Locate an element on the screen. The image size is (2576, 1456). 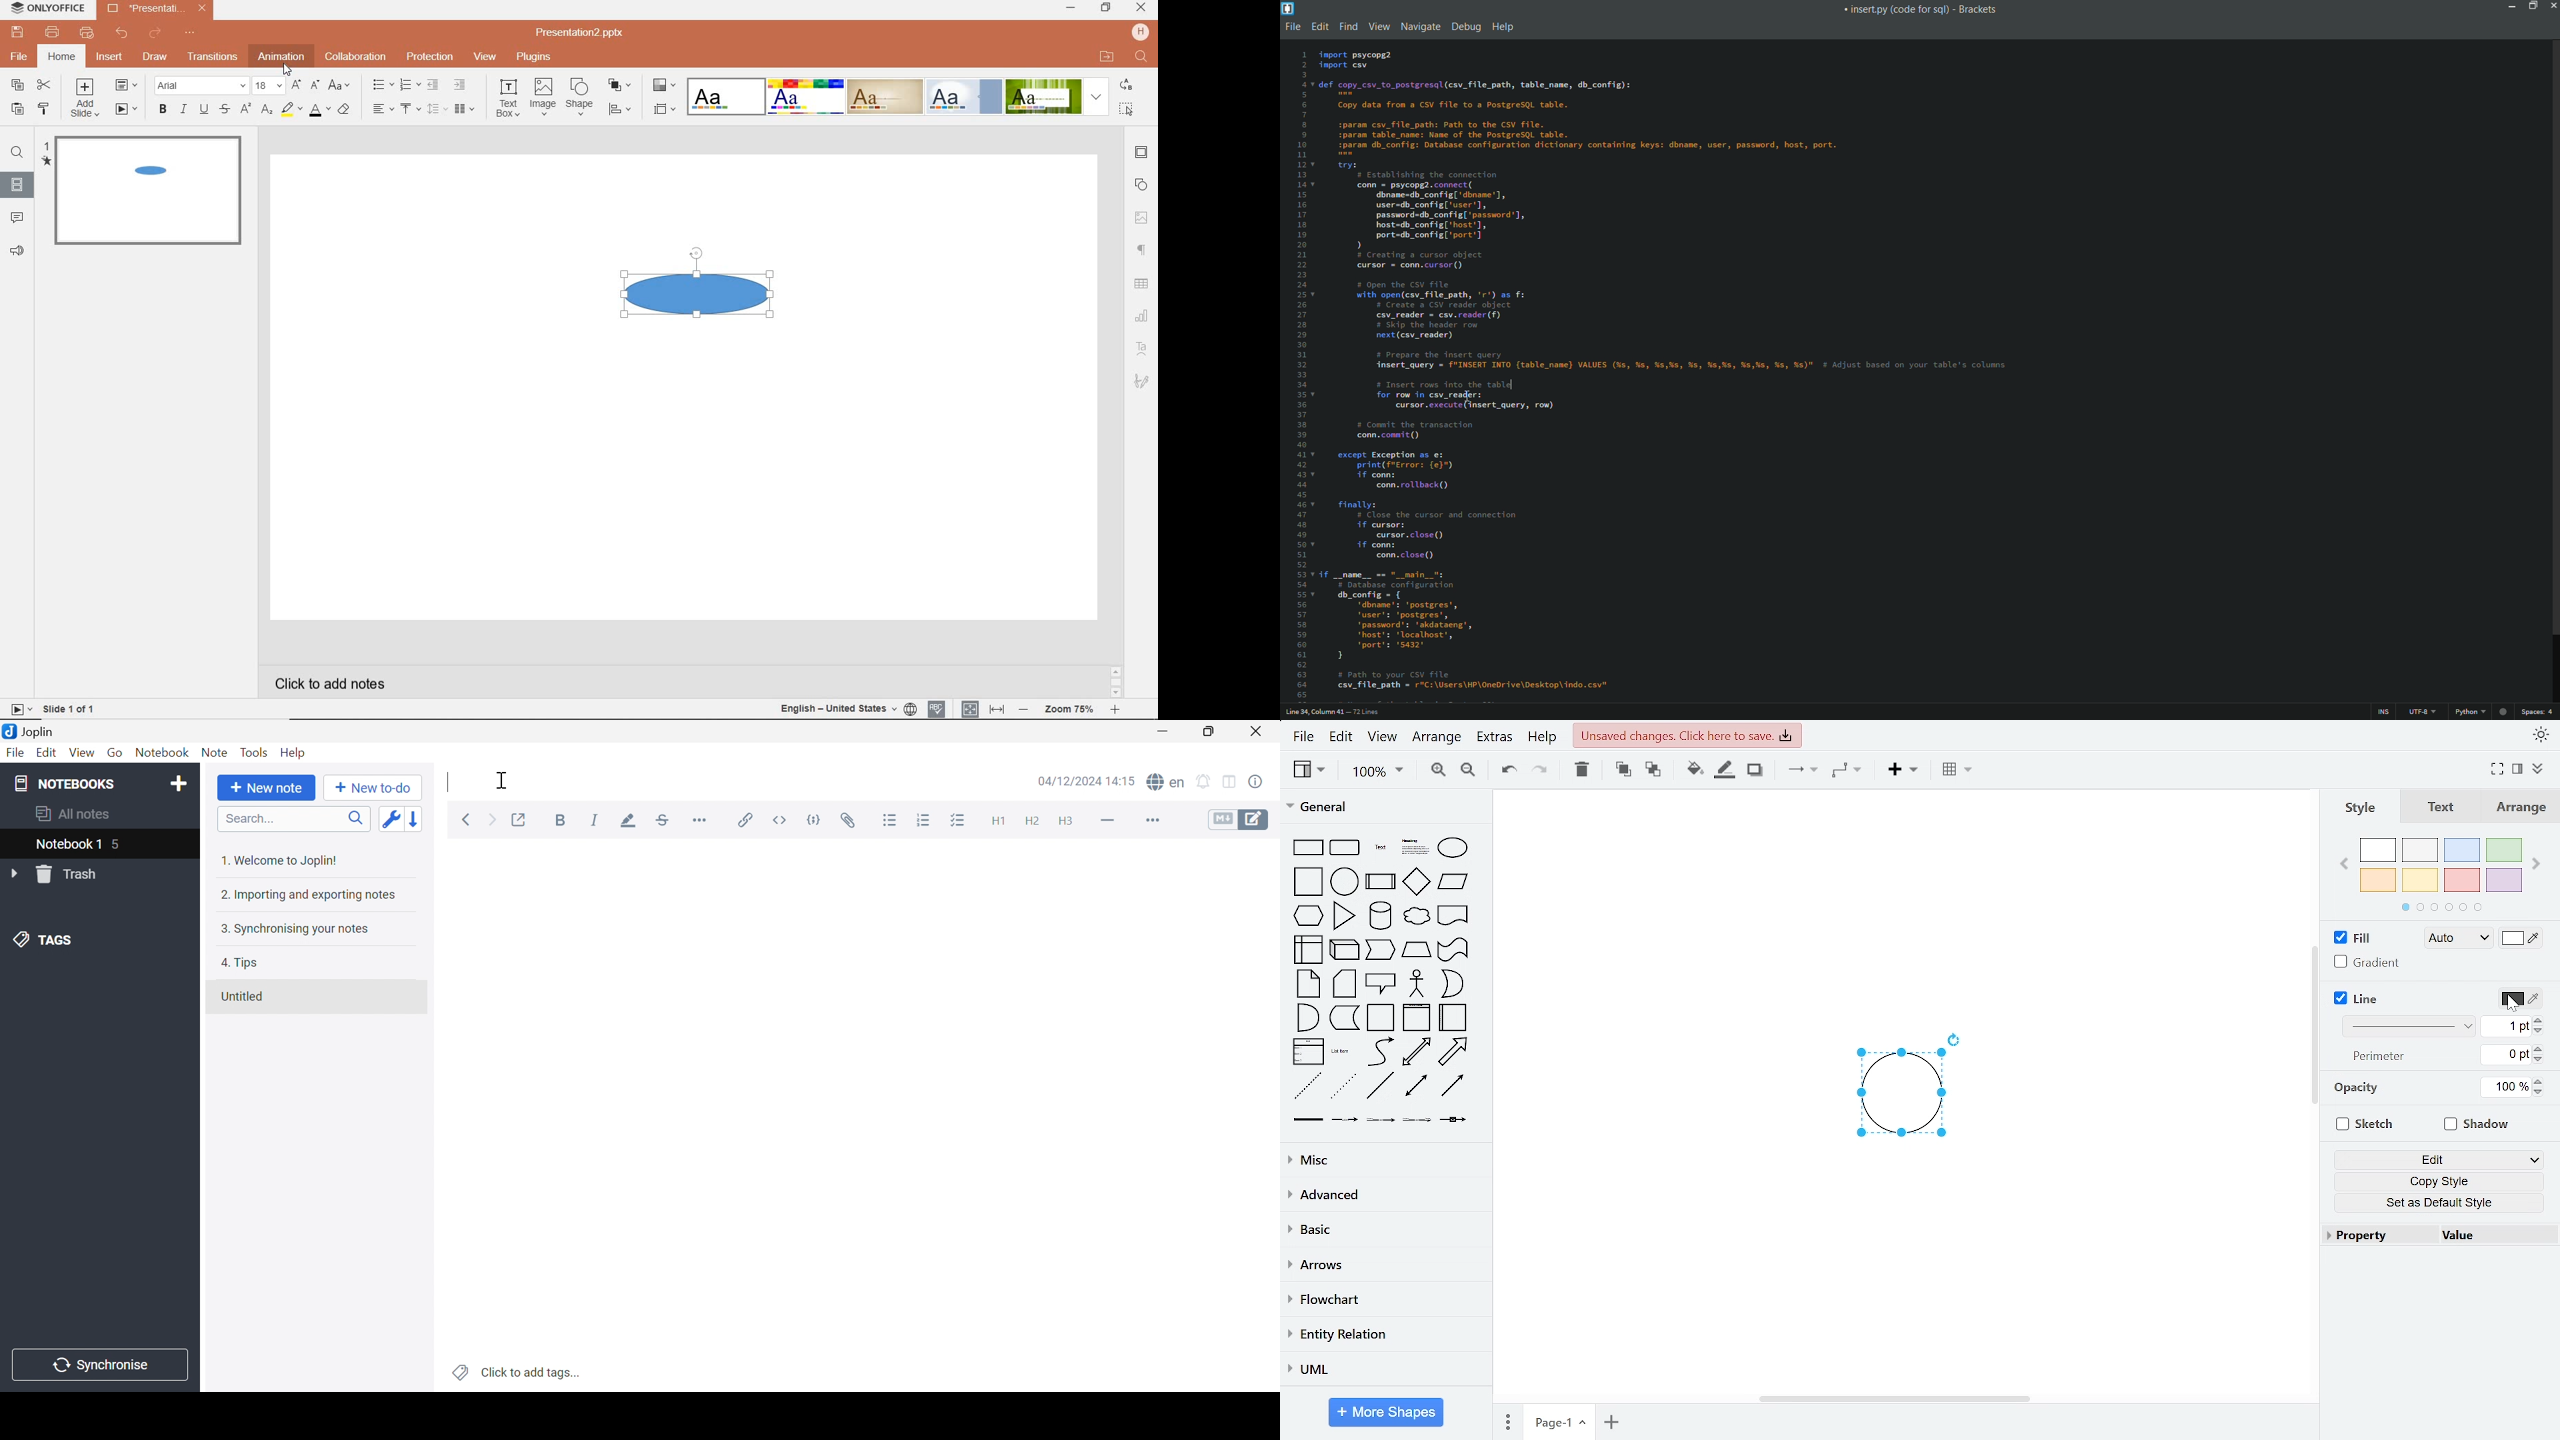
more shapes is located at coordinates (1385, 1412).